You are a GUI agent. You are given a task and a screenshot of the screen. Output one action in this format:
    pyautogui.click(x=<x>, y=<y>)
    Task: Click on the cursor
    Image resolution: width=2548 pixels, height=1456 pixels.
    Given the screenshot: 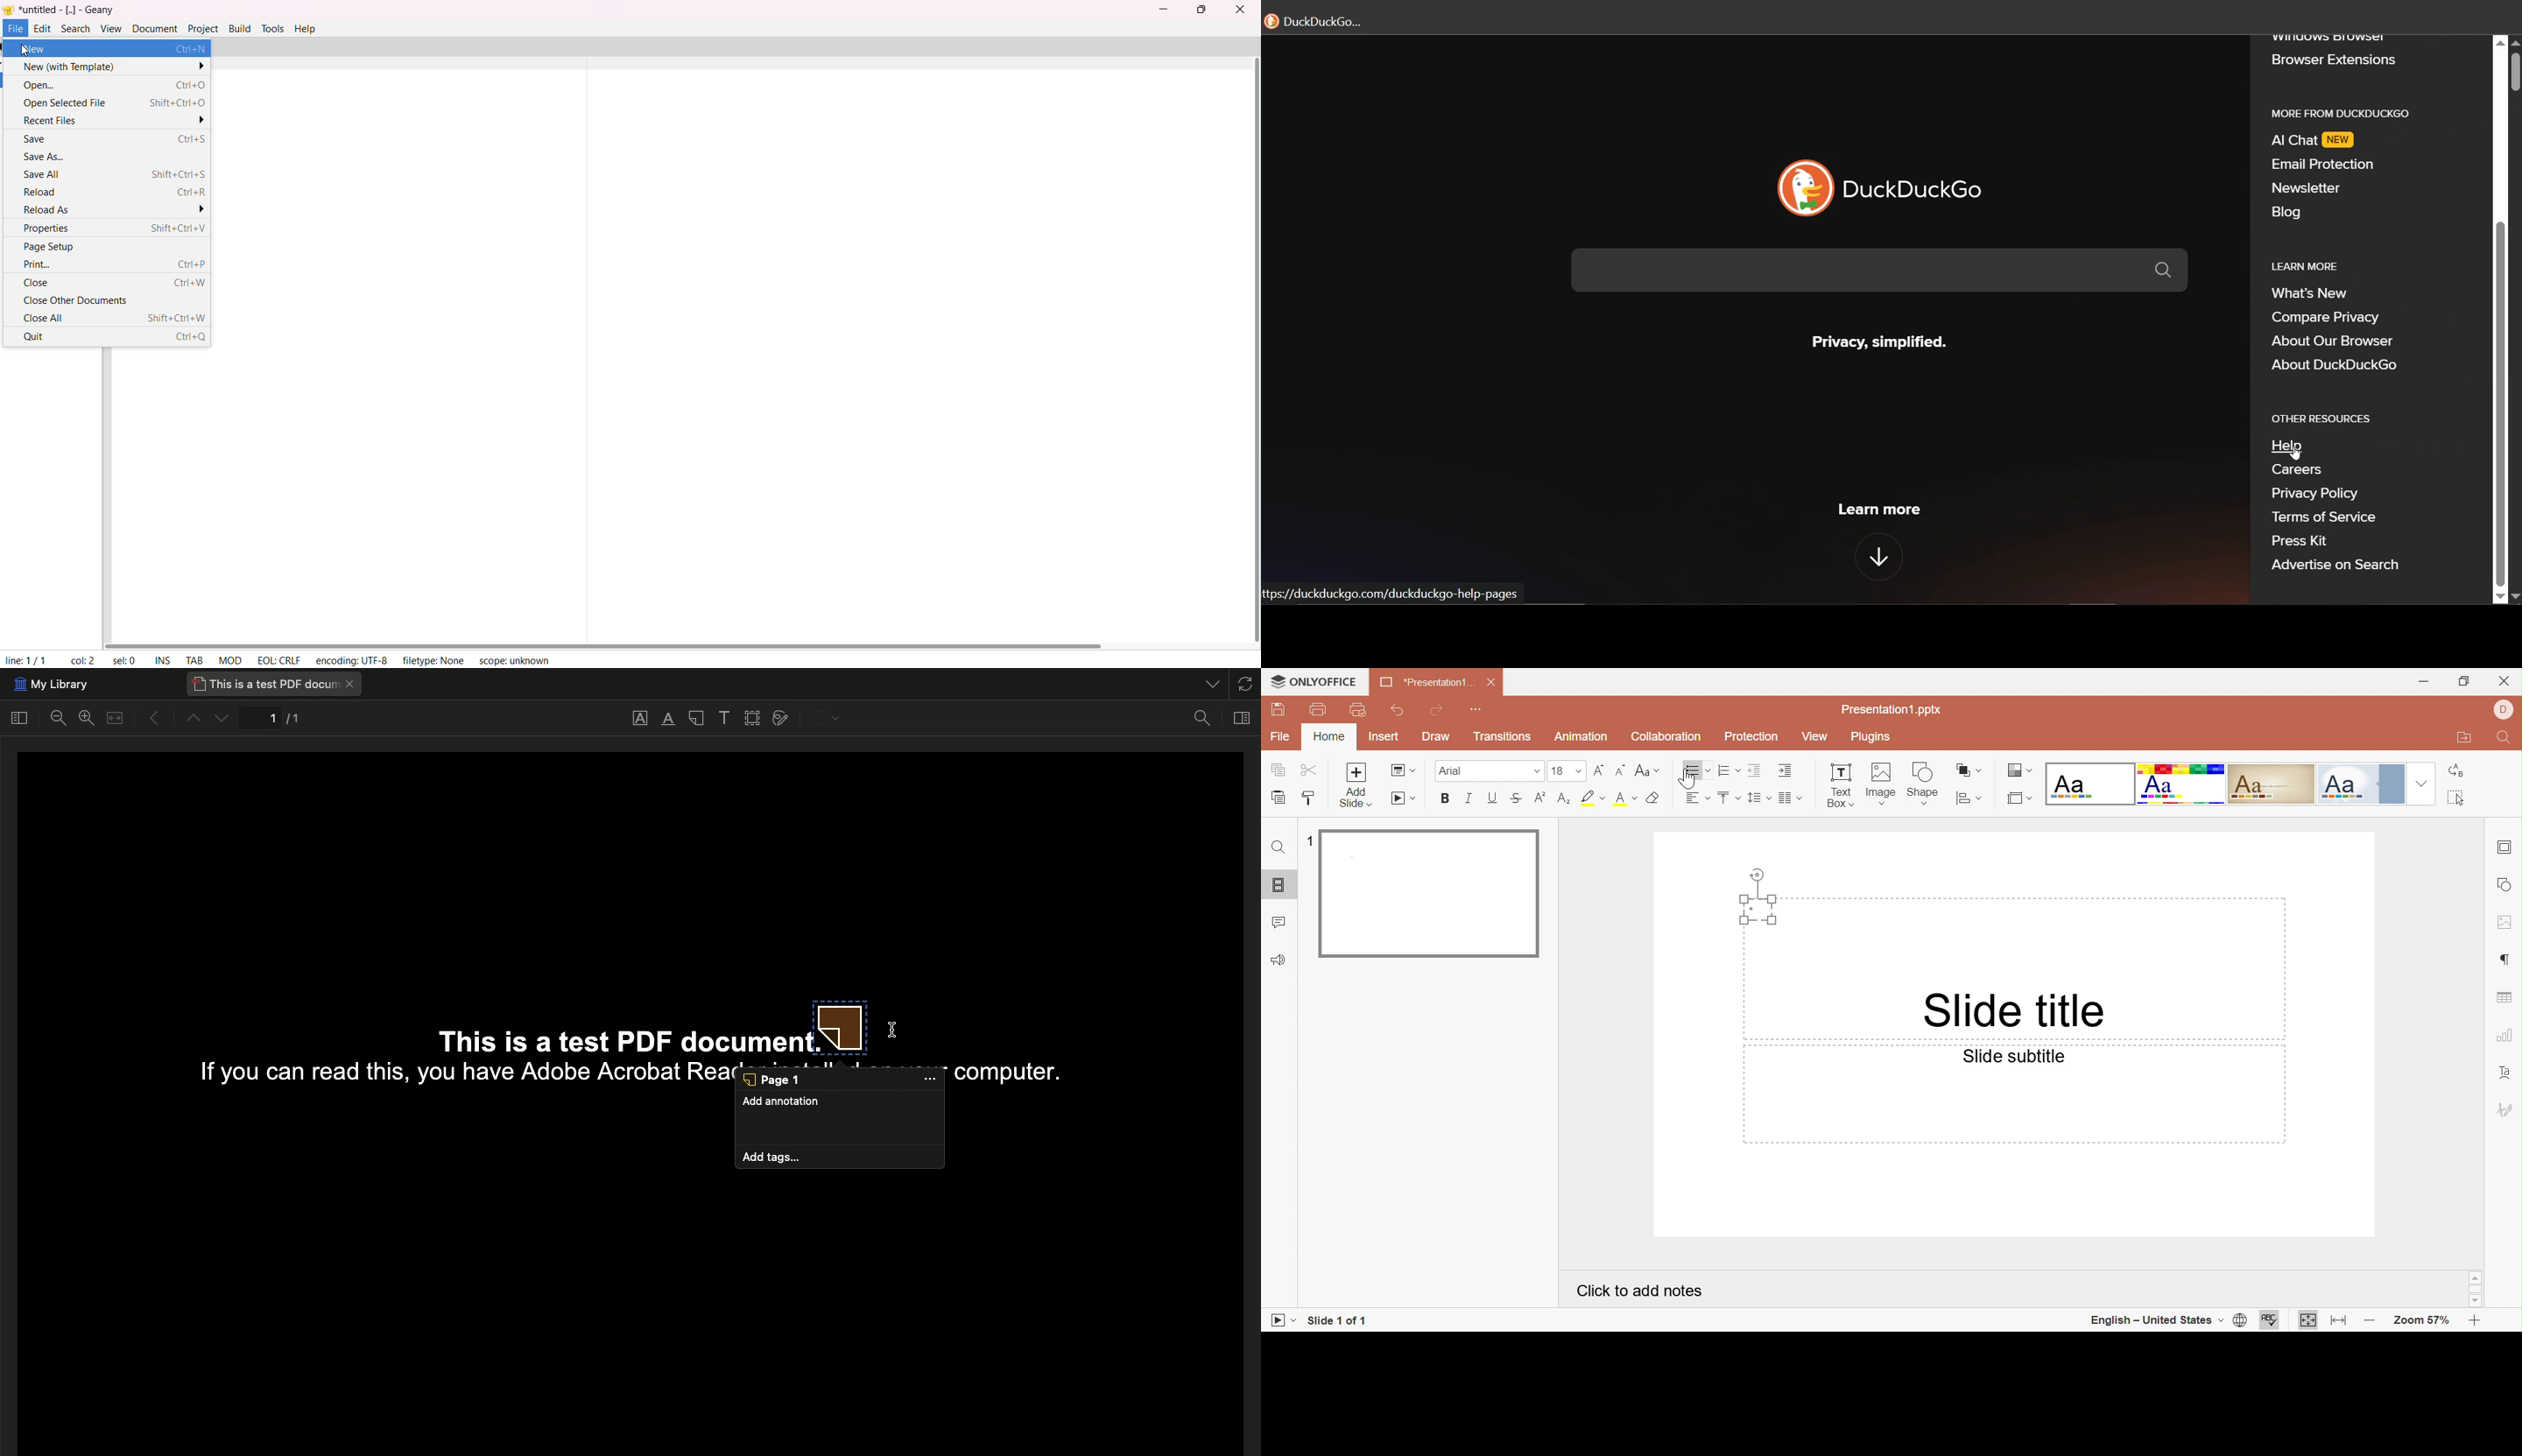 What is the action you would take?
    pyautogui.click(x=1275, y=681)
    